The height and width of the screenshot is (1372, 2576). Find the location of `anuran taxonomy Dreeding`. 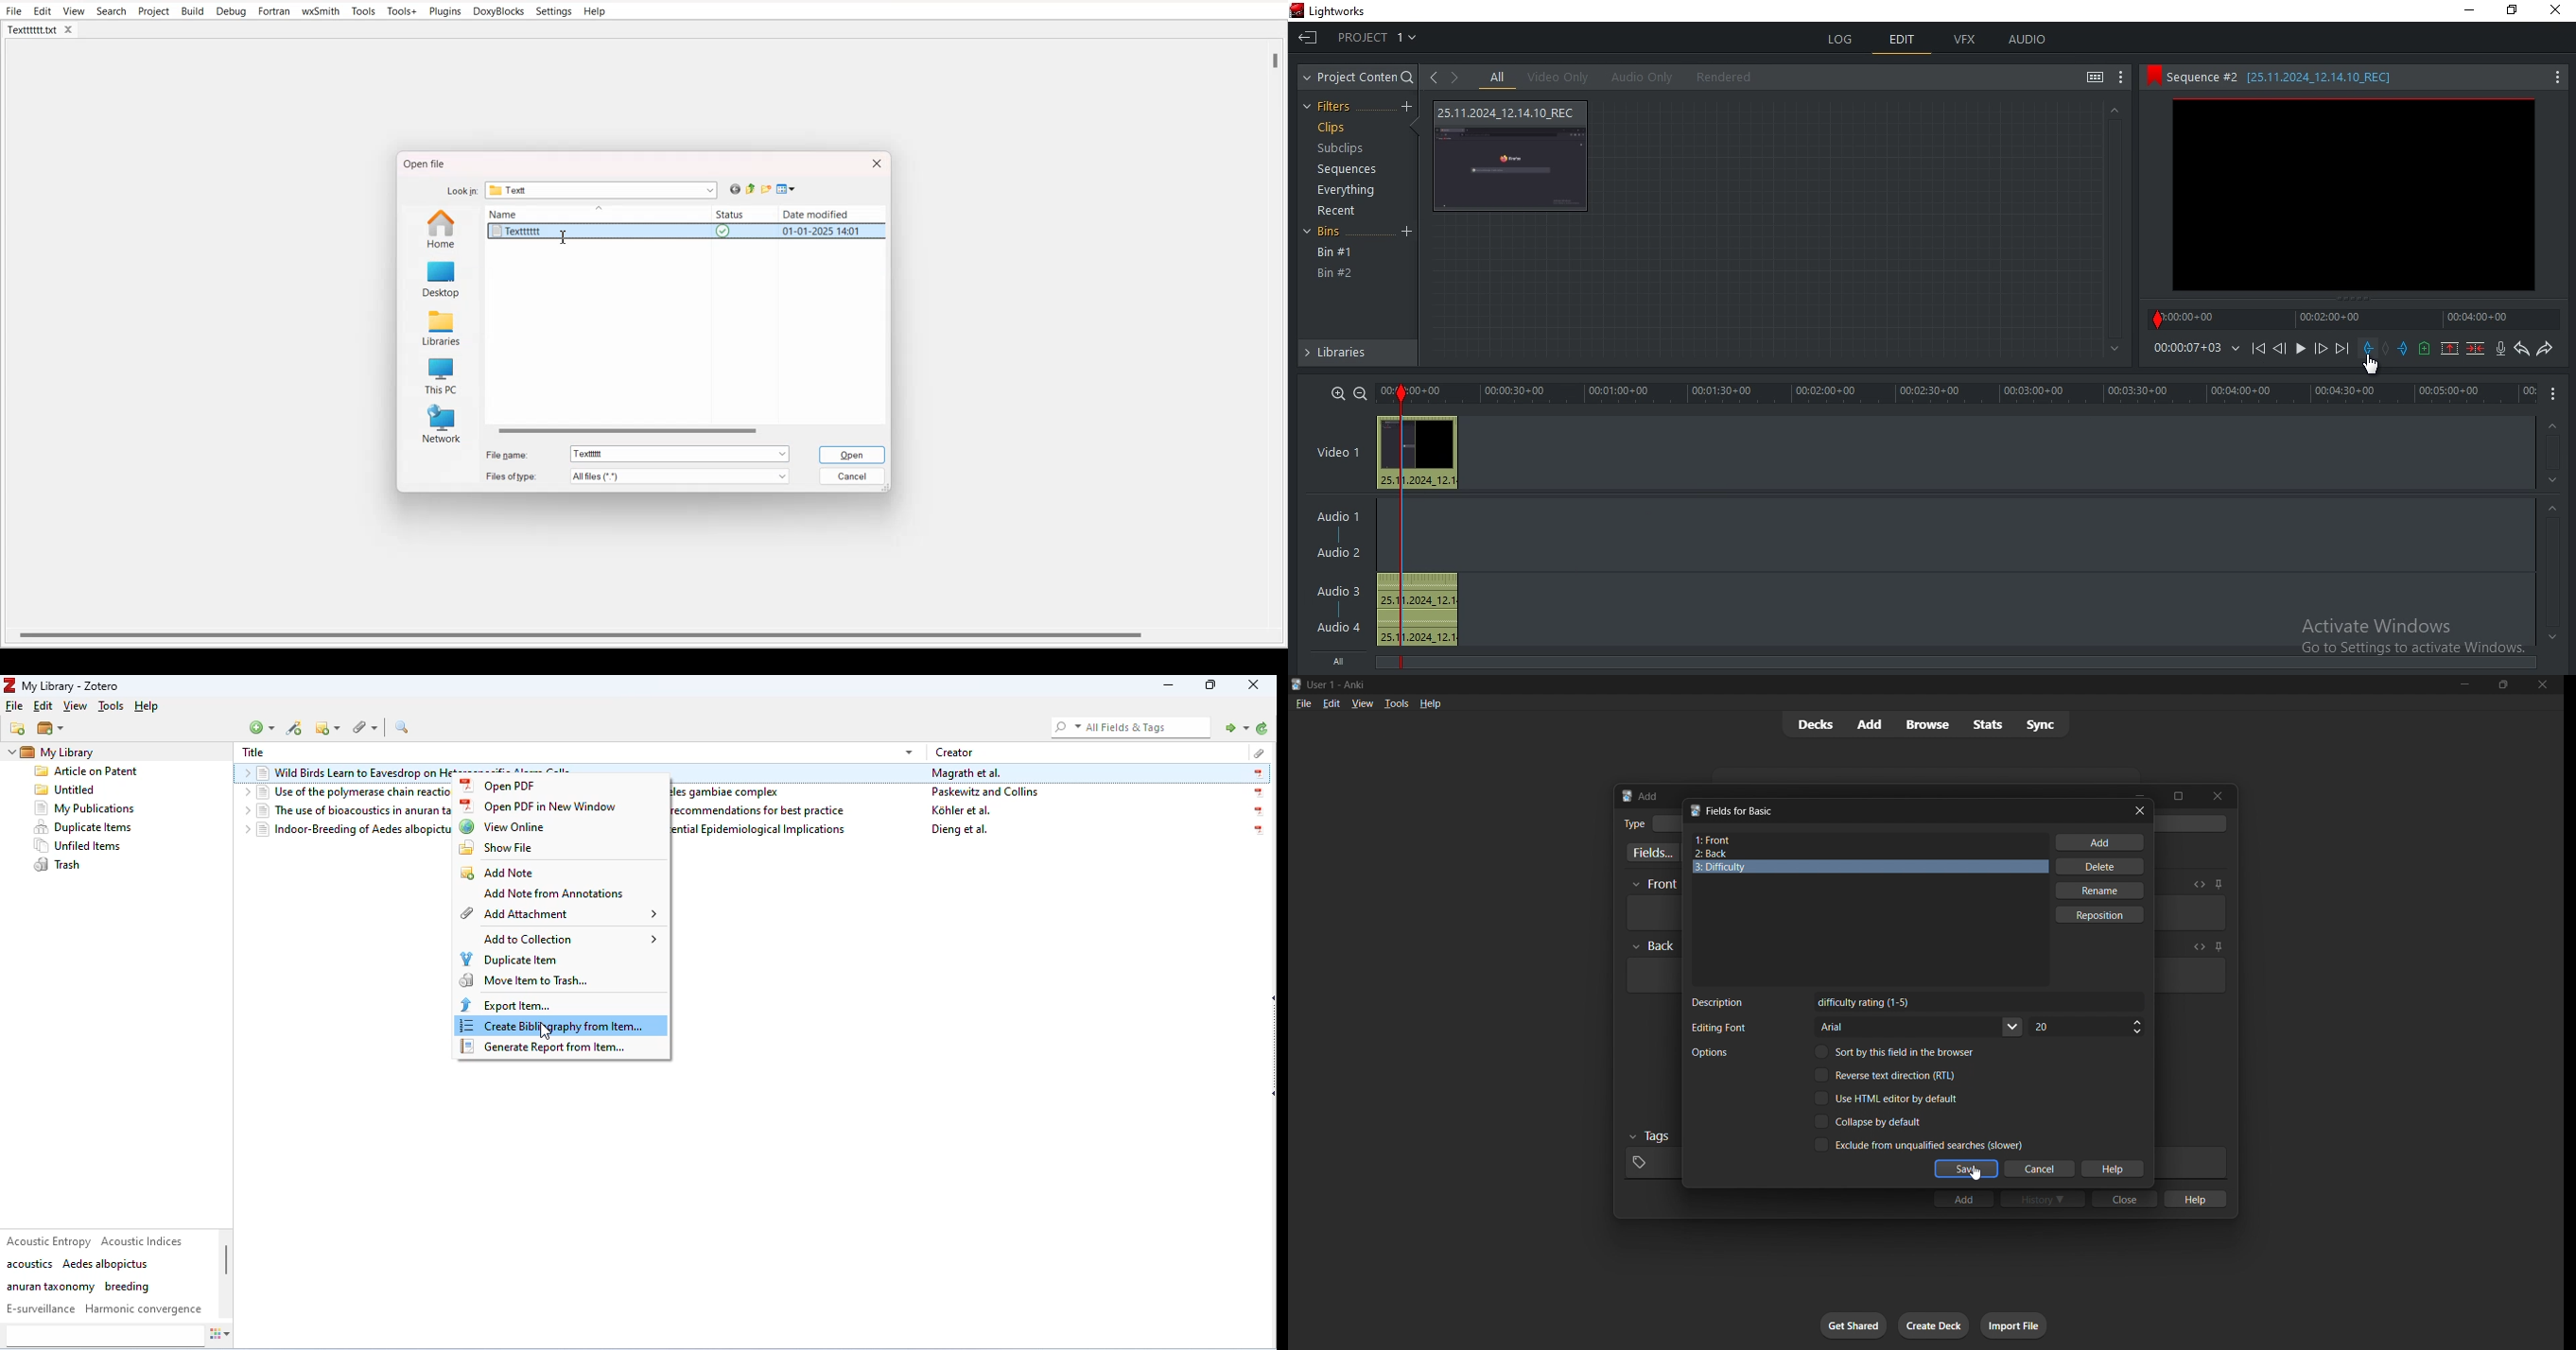

anuran taxonomy Dreeding is located at coordinates (79, 1286).